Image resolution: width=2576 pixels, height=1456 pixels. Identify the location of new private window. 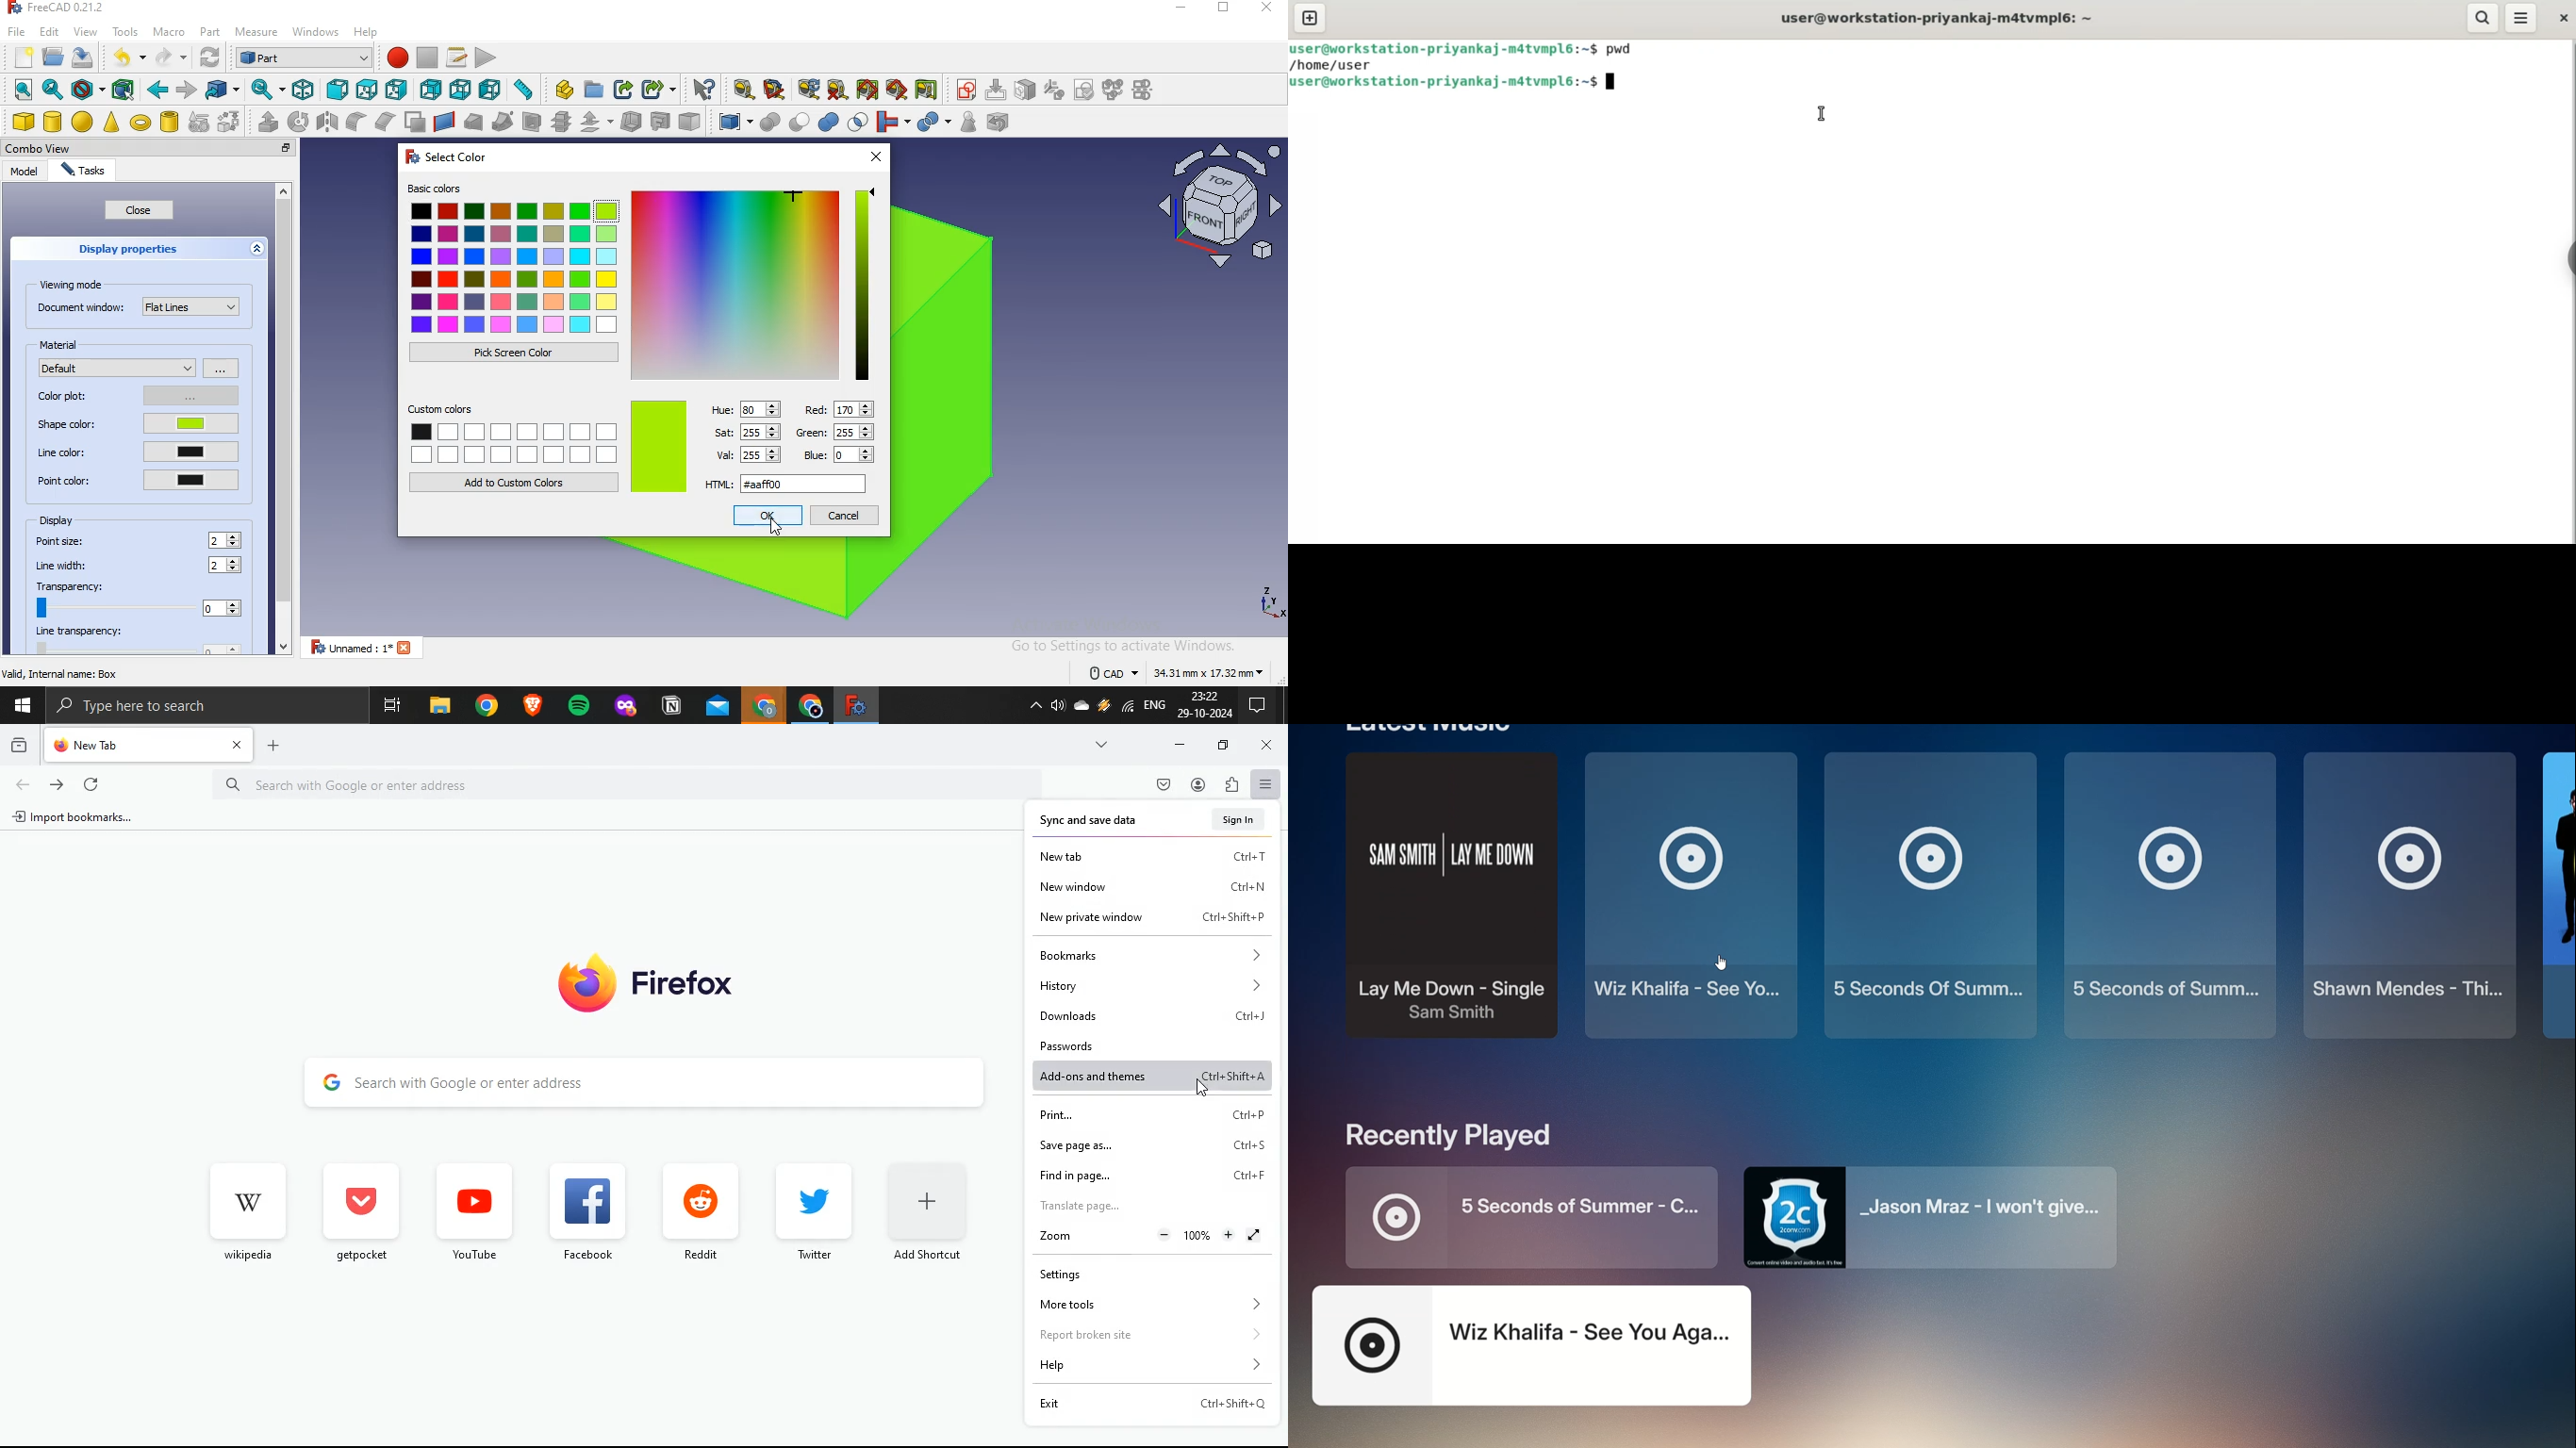
(1156, 916).